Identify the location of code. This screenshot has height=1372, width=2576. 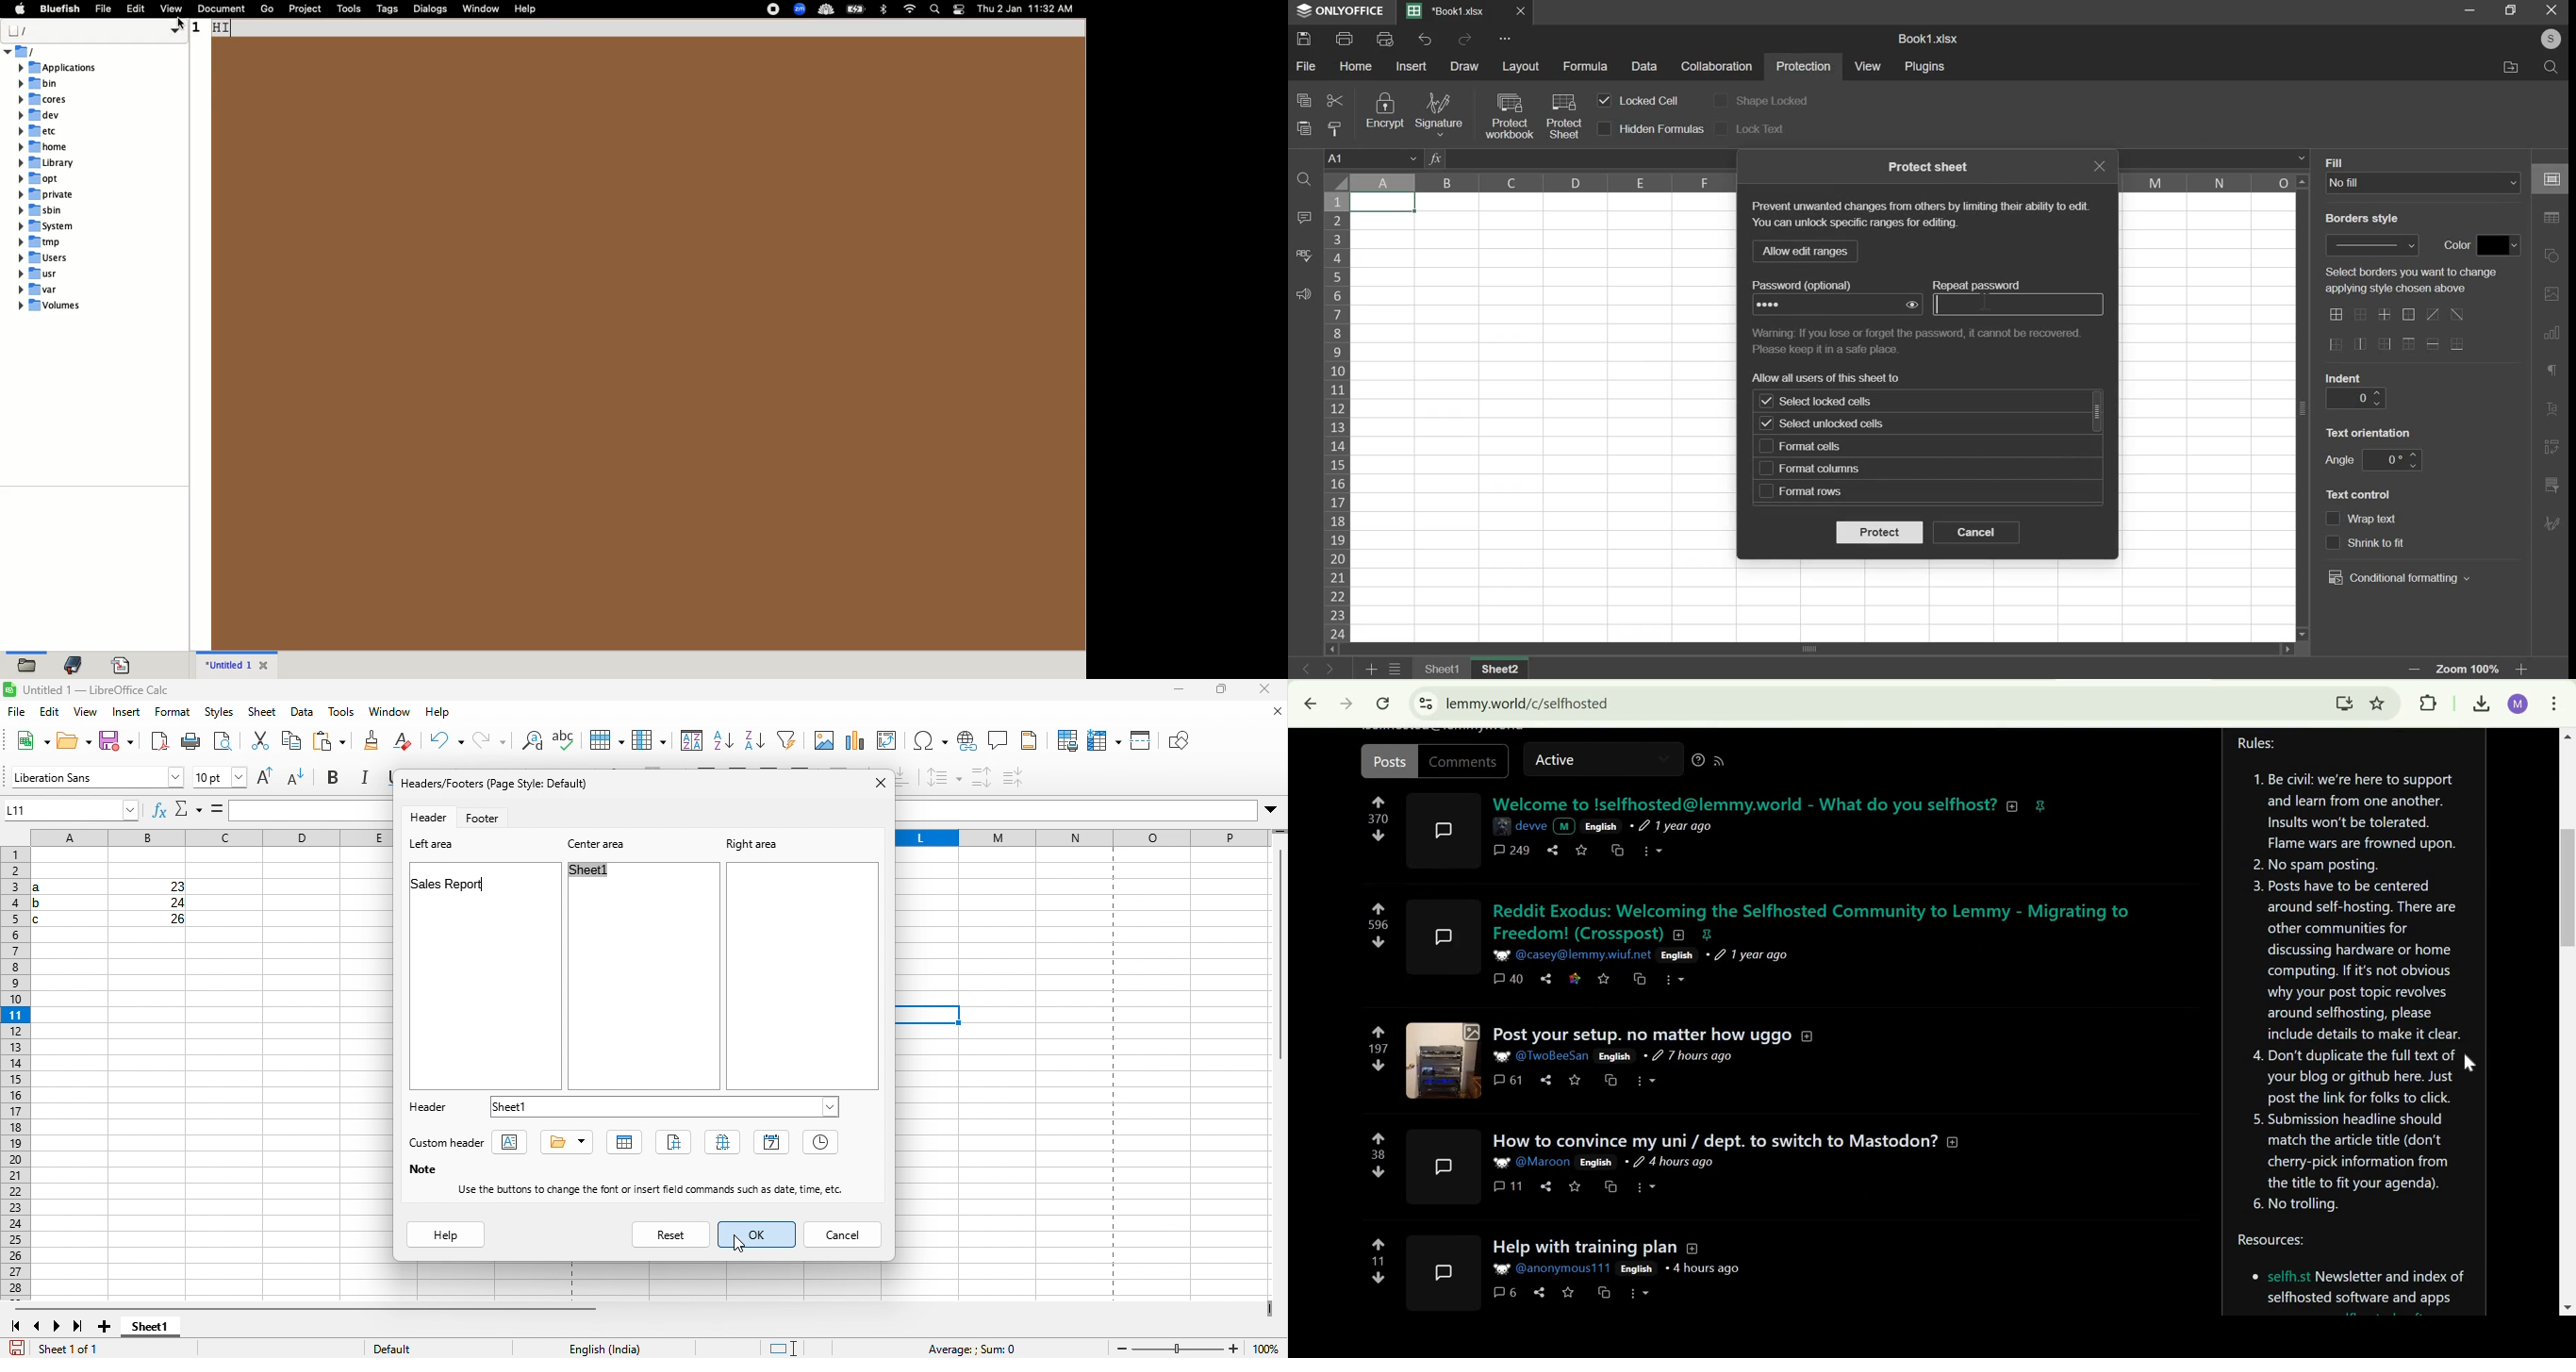
(121, 665).